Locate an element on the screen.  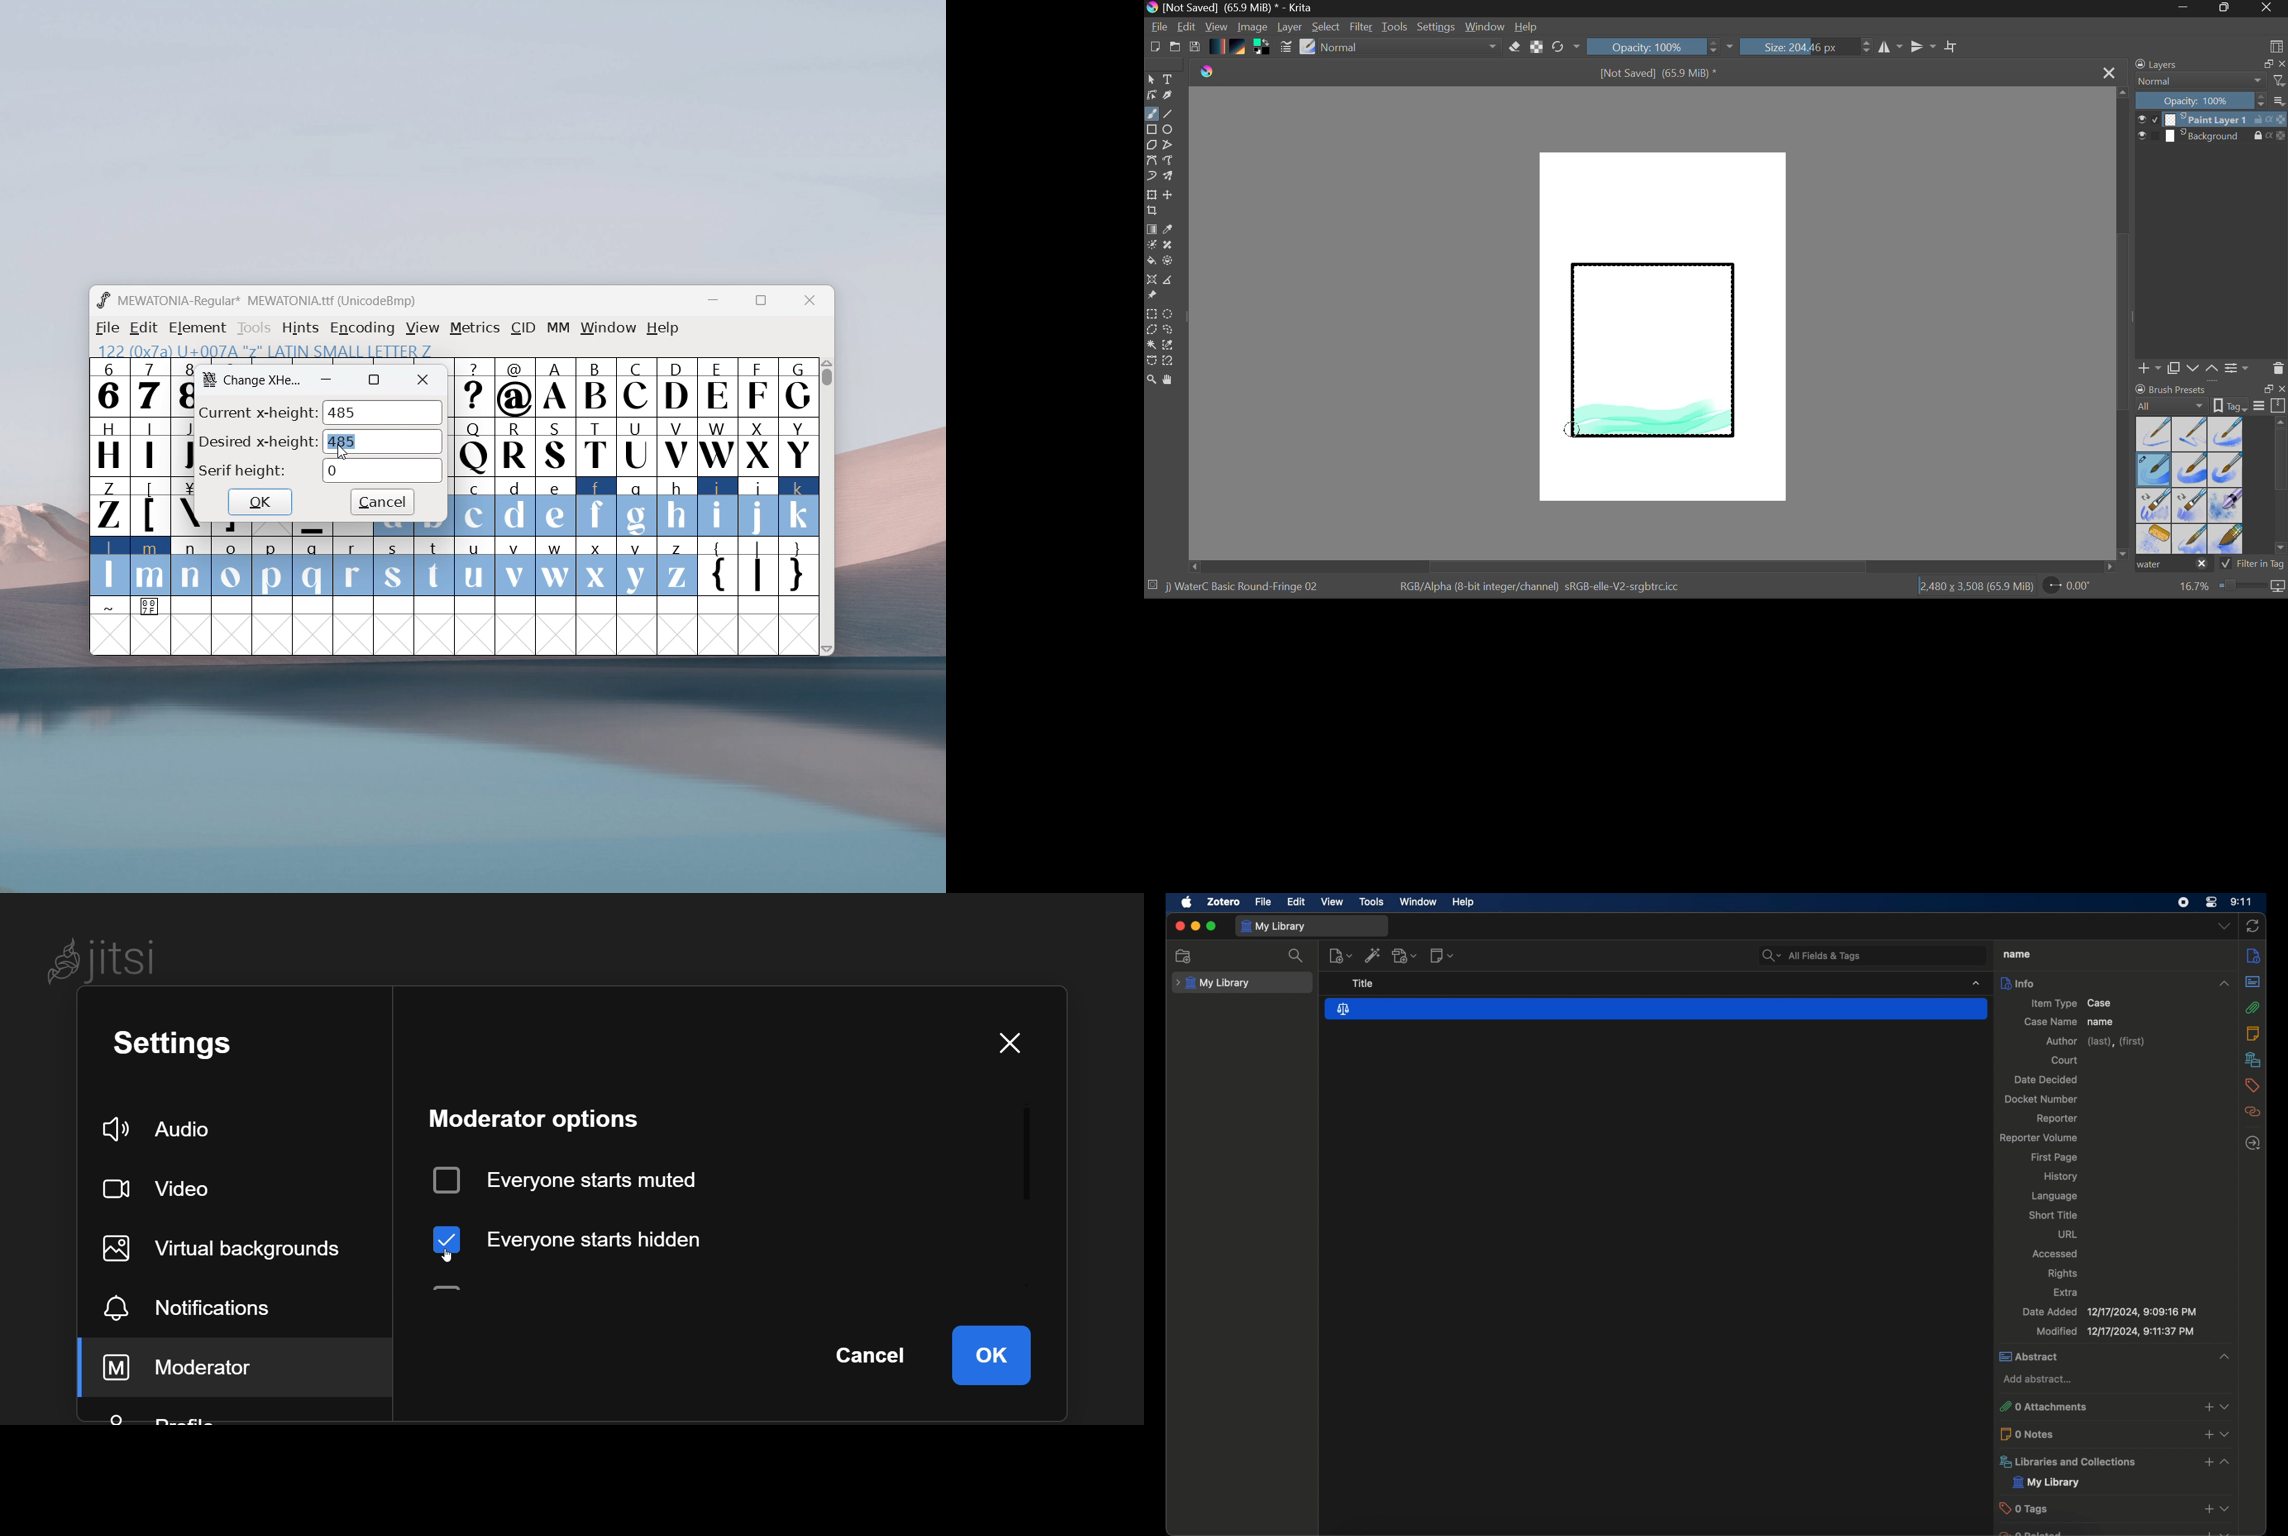
file is located at coordinates (1263, 903).